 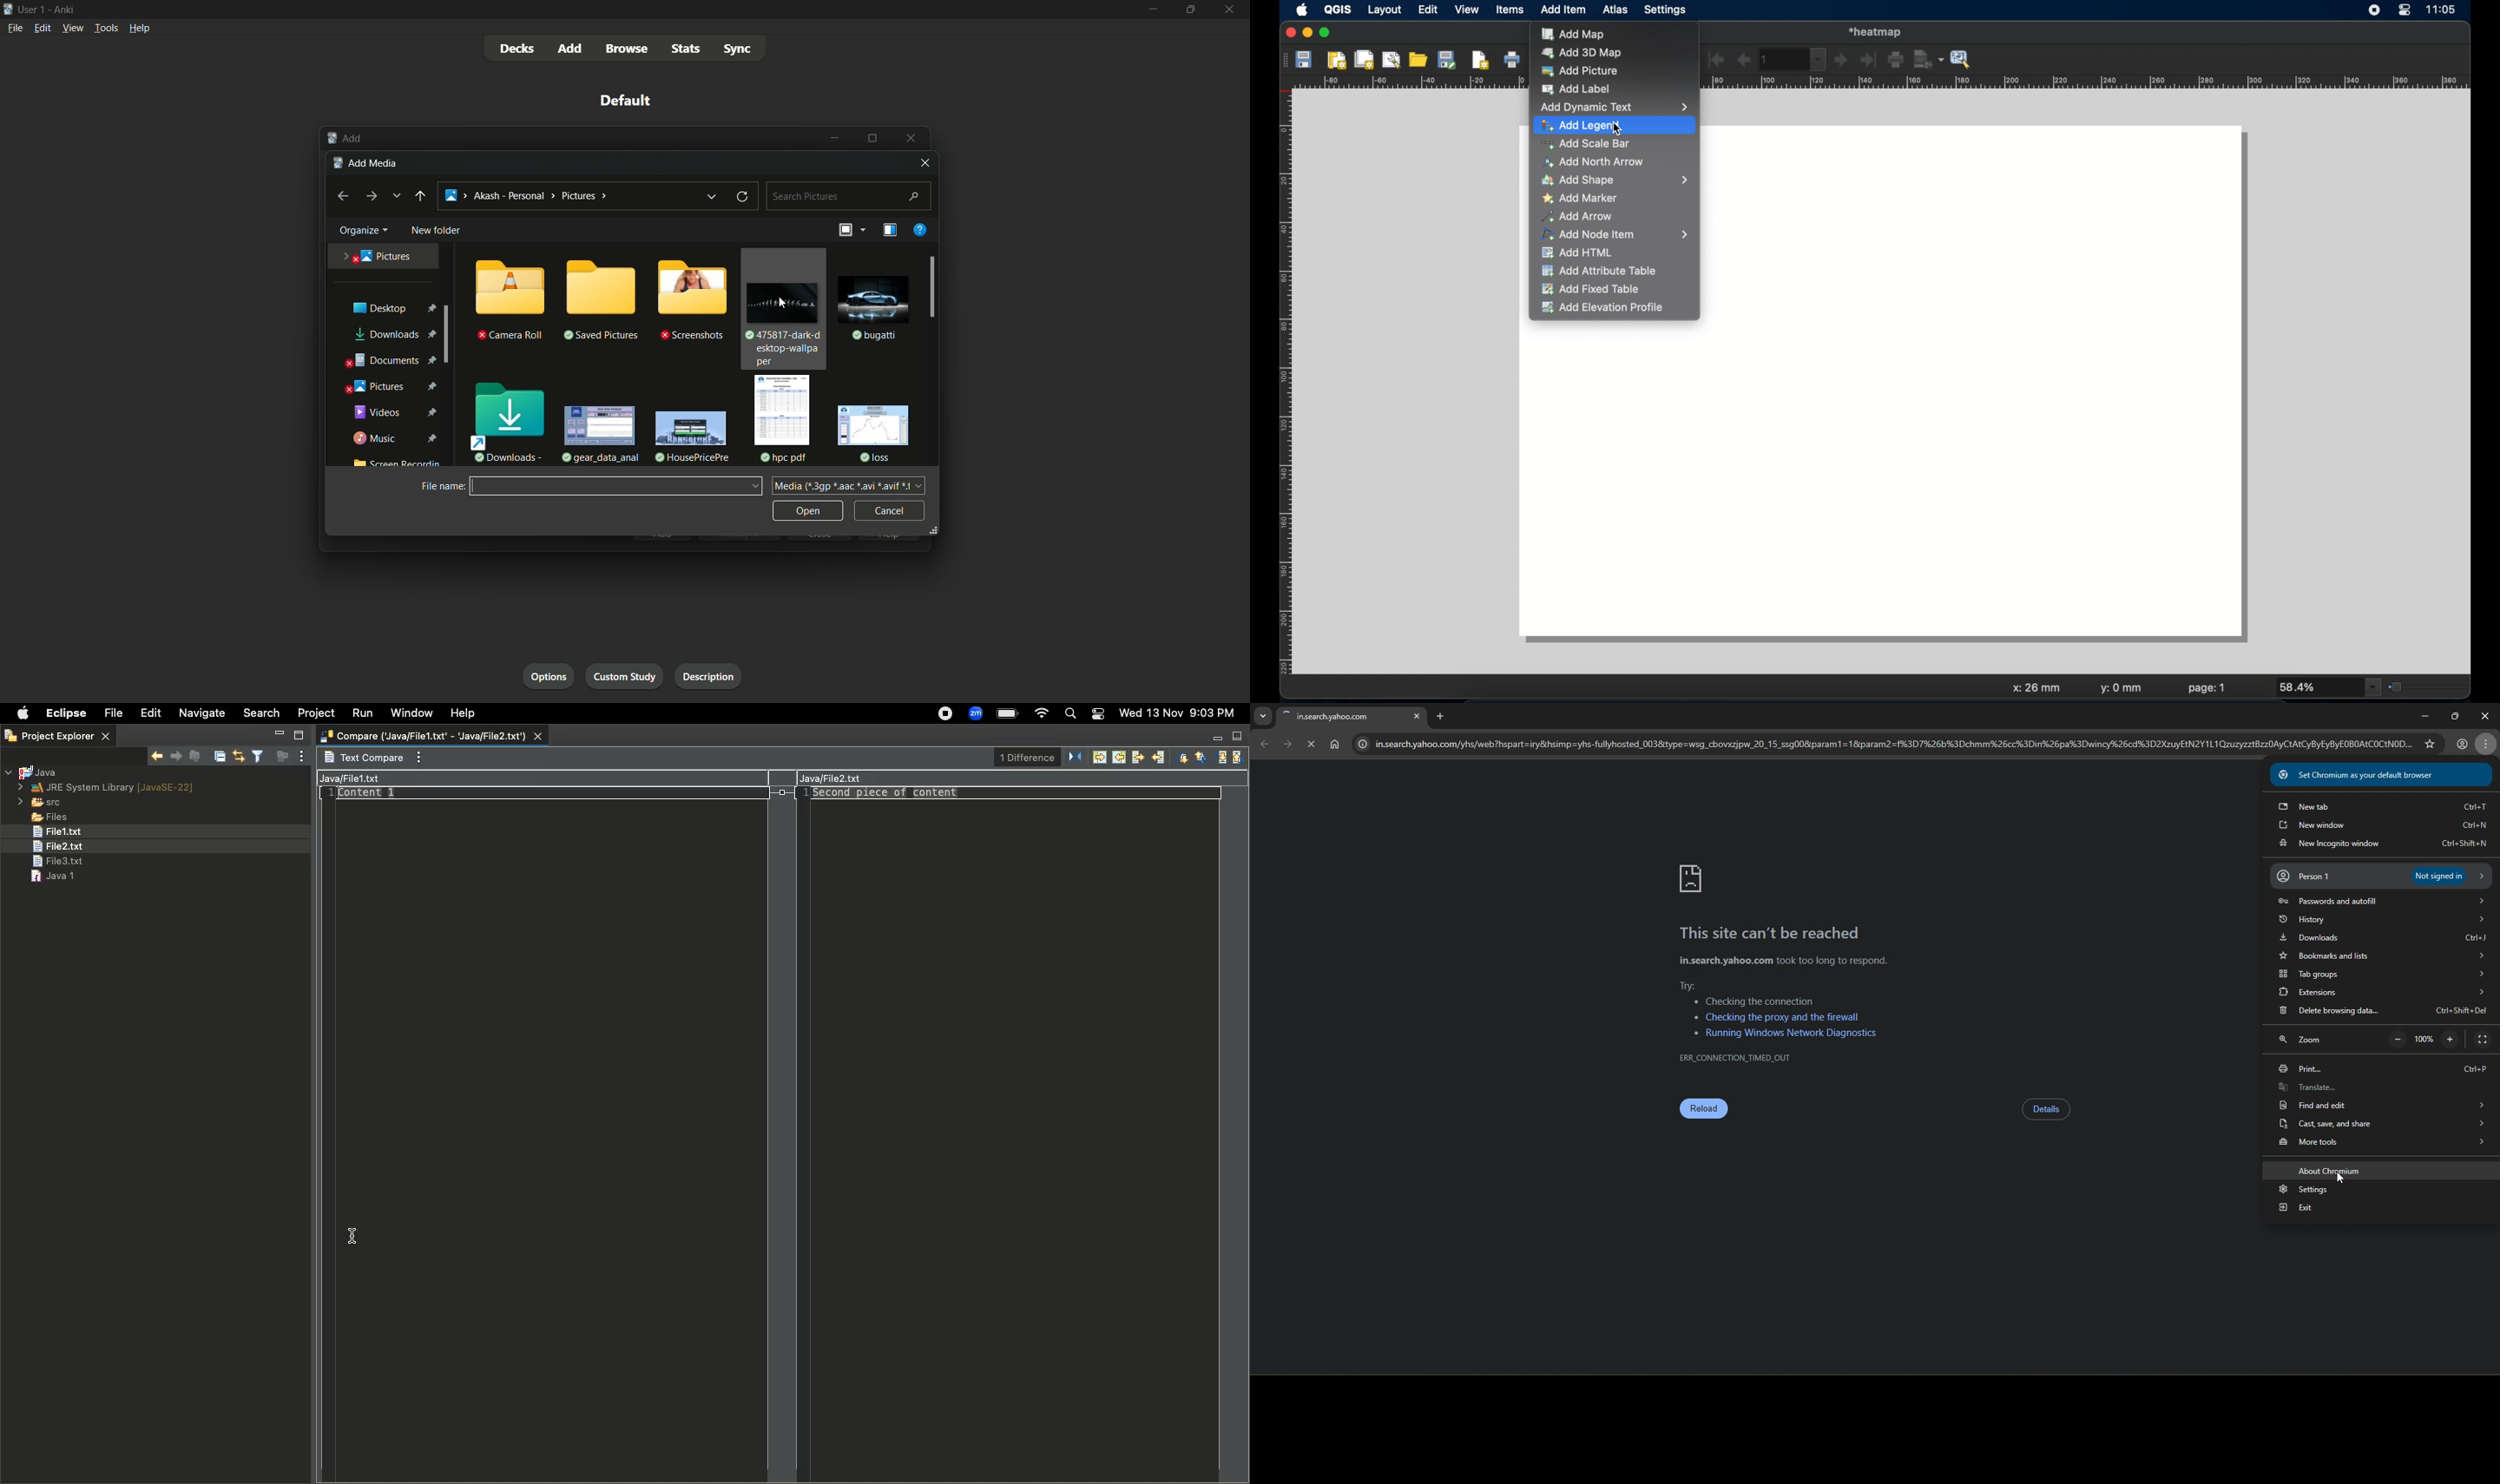 What do you see at coordinates (889, 511) in the screenshot?
I see `cancel` at bounding box center [889, 511].